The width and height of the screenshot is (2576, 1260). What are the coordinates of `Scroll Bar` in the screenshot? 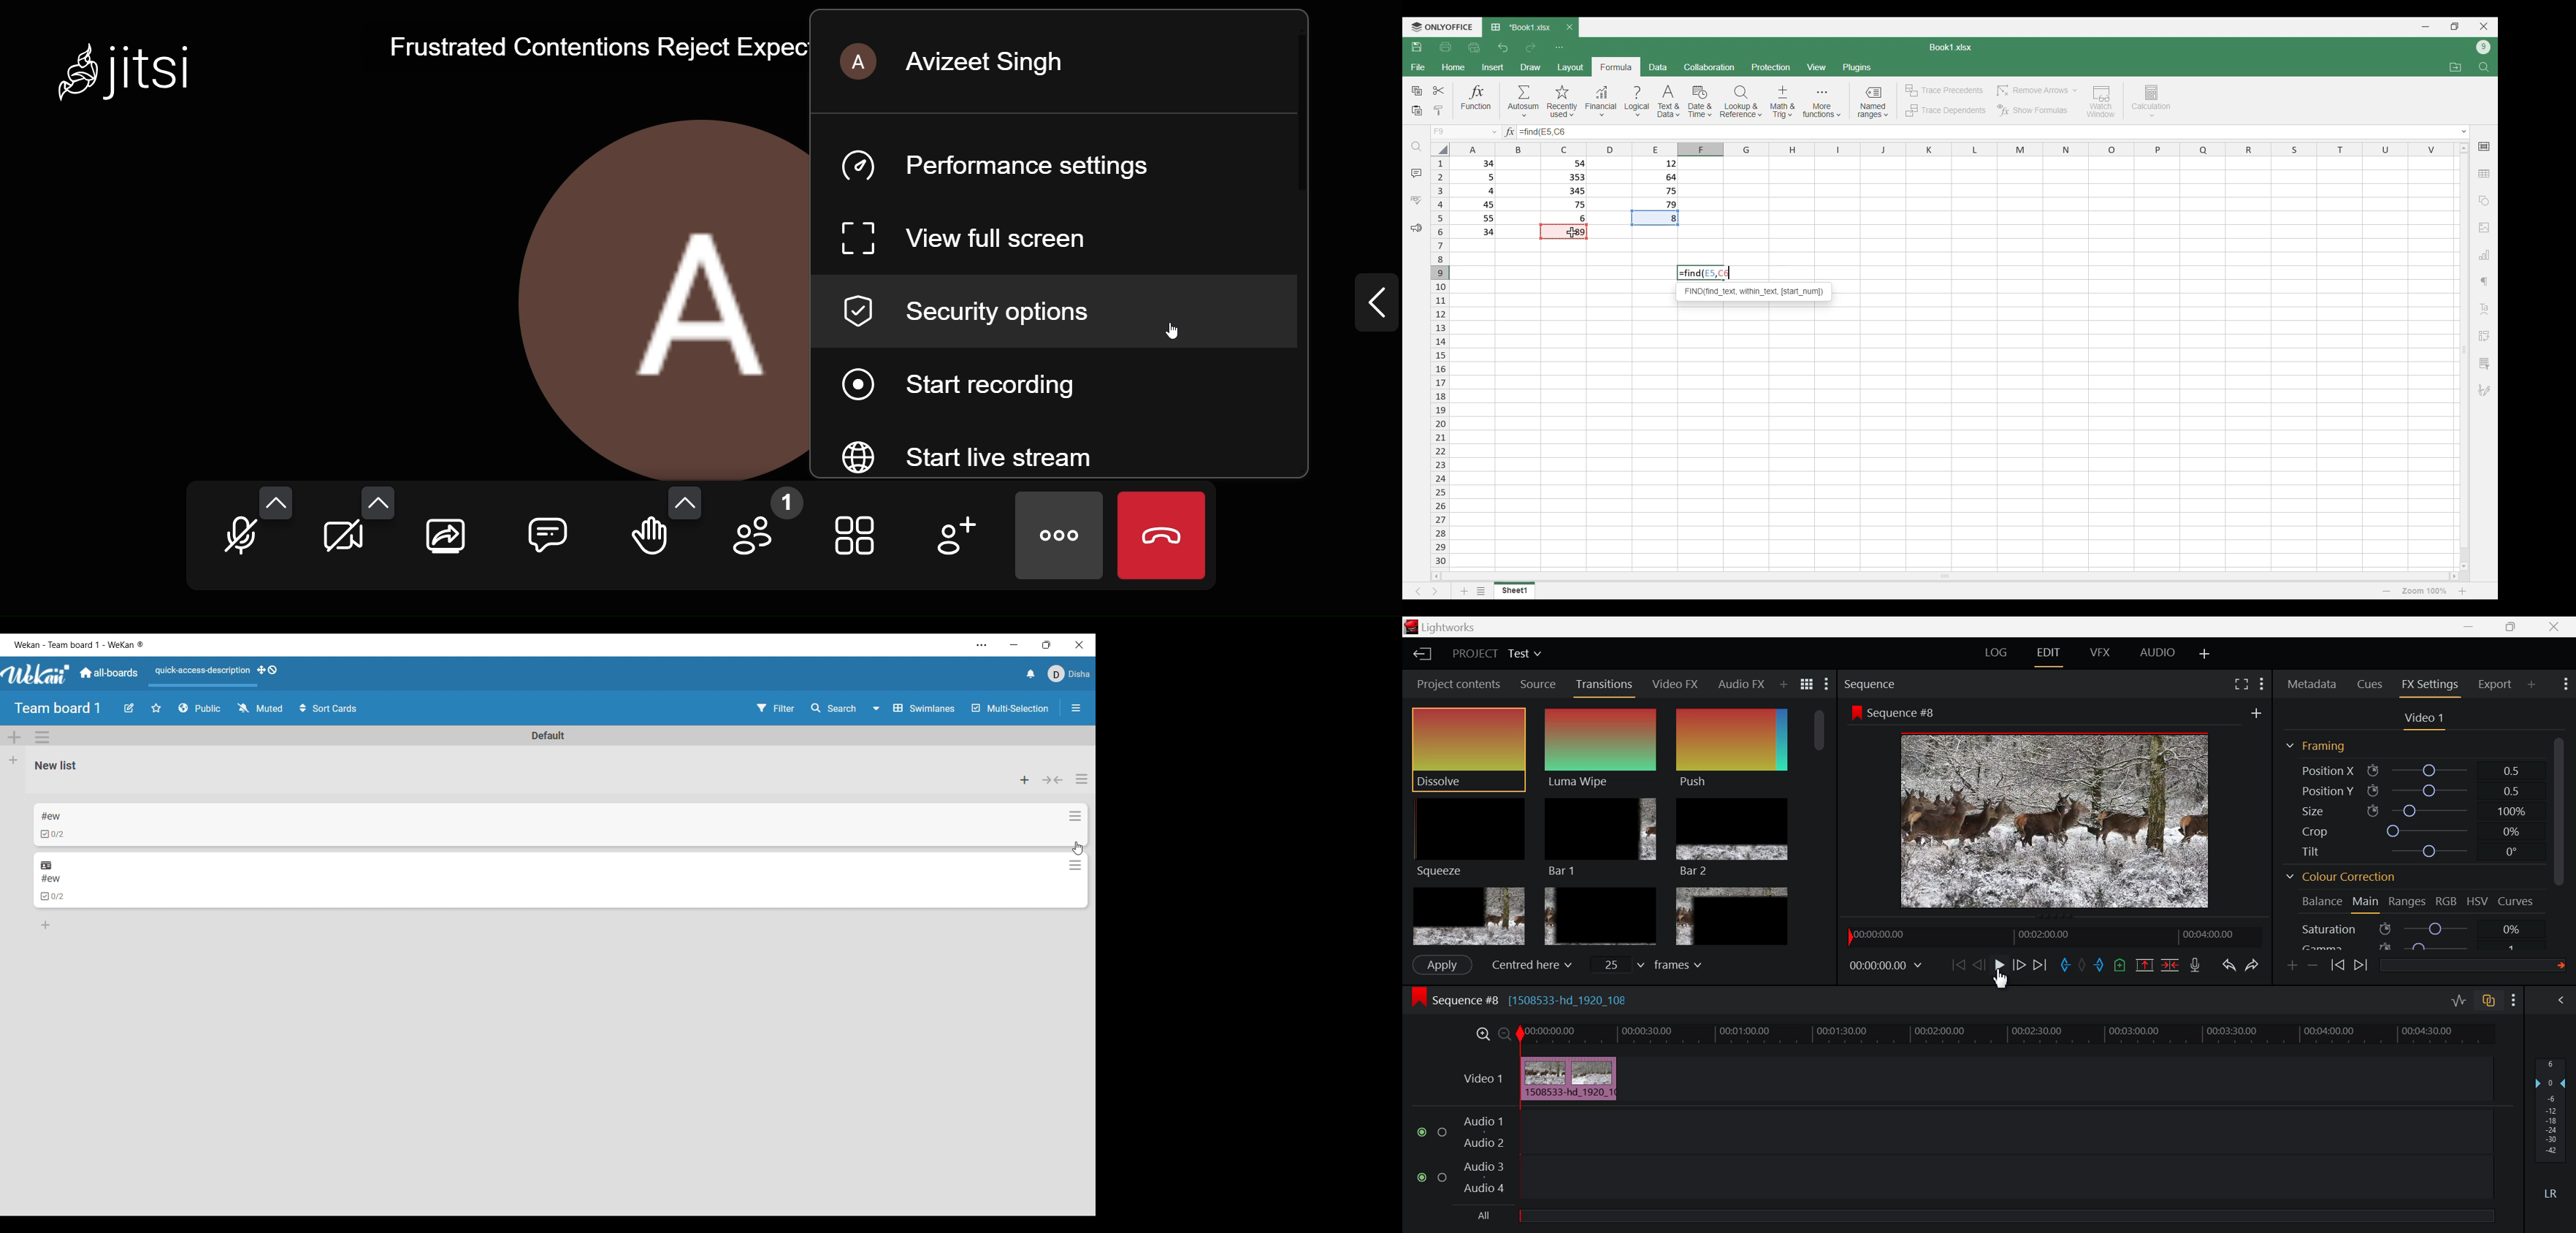 It's located at (1821, 826).